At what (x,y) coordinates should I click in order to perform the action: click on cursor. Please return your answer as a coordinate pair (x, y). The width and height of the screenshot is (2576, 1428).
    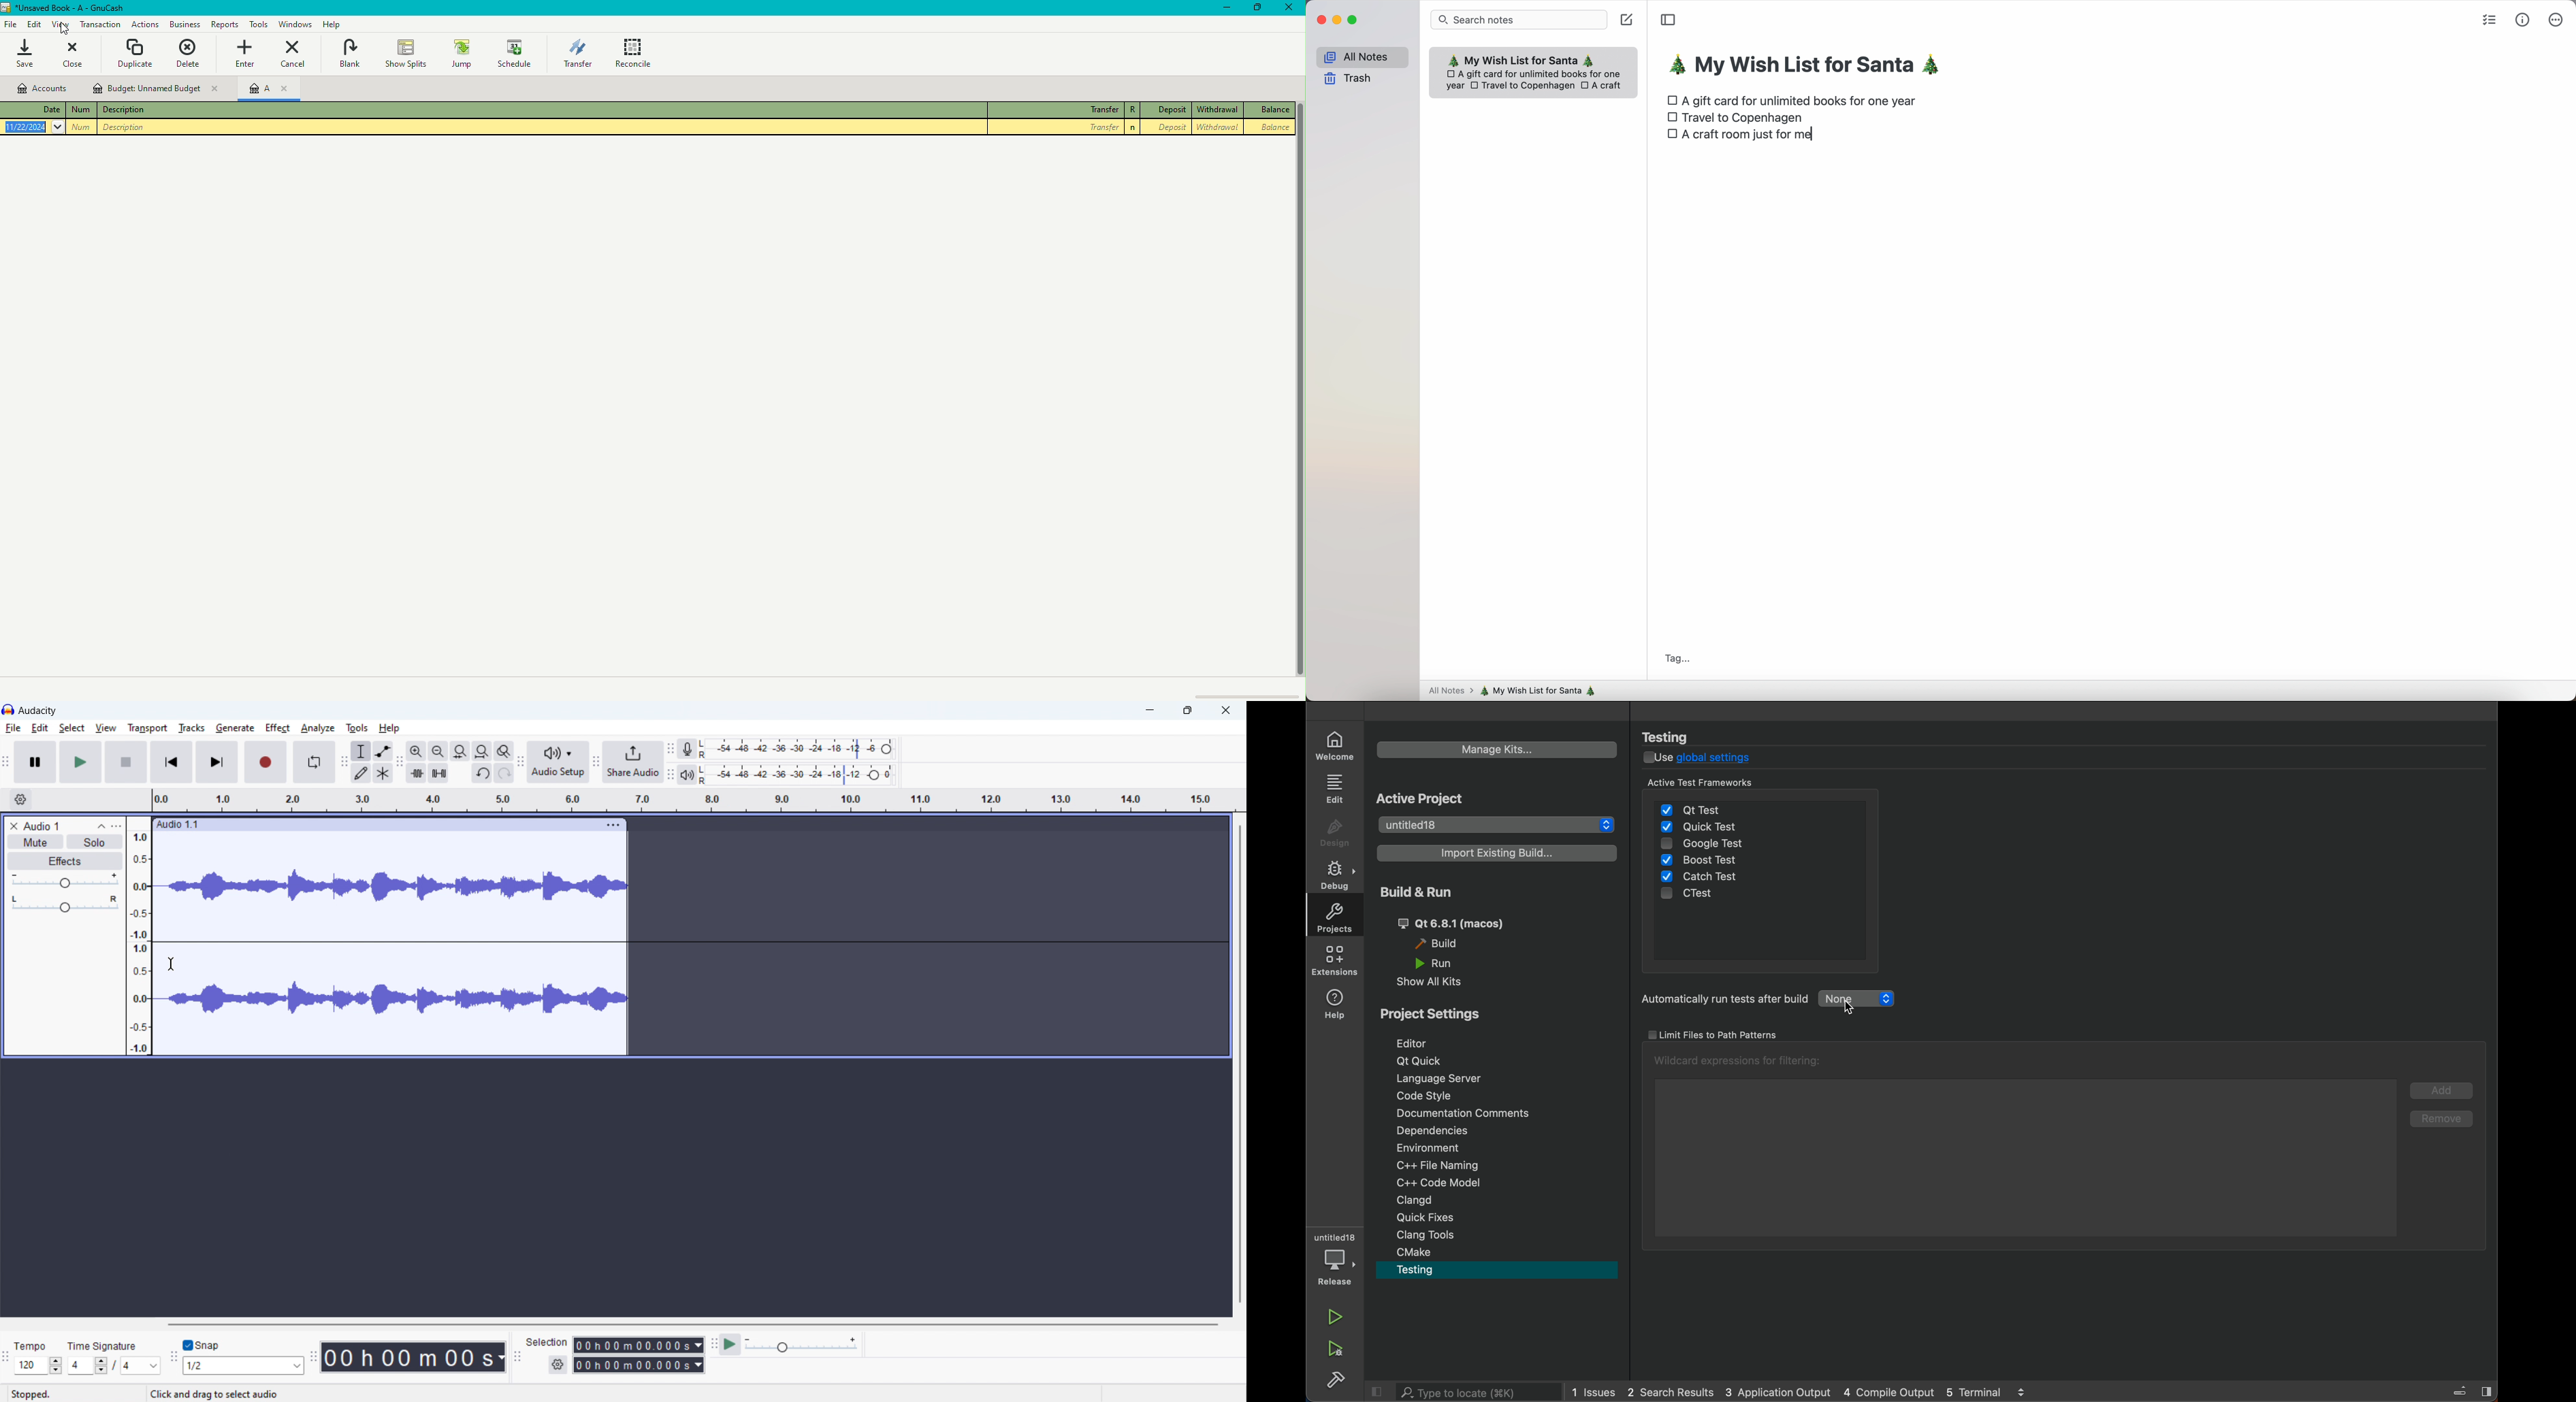
    Looking at the image, I should click on (67, 28).